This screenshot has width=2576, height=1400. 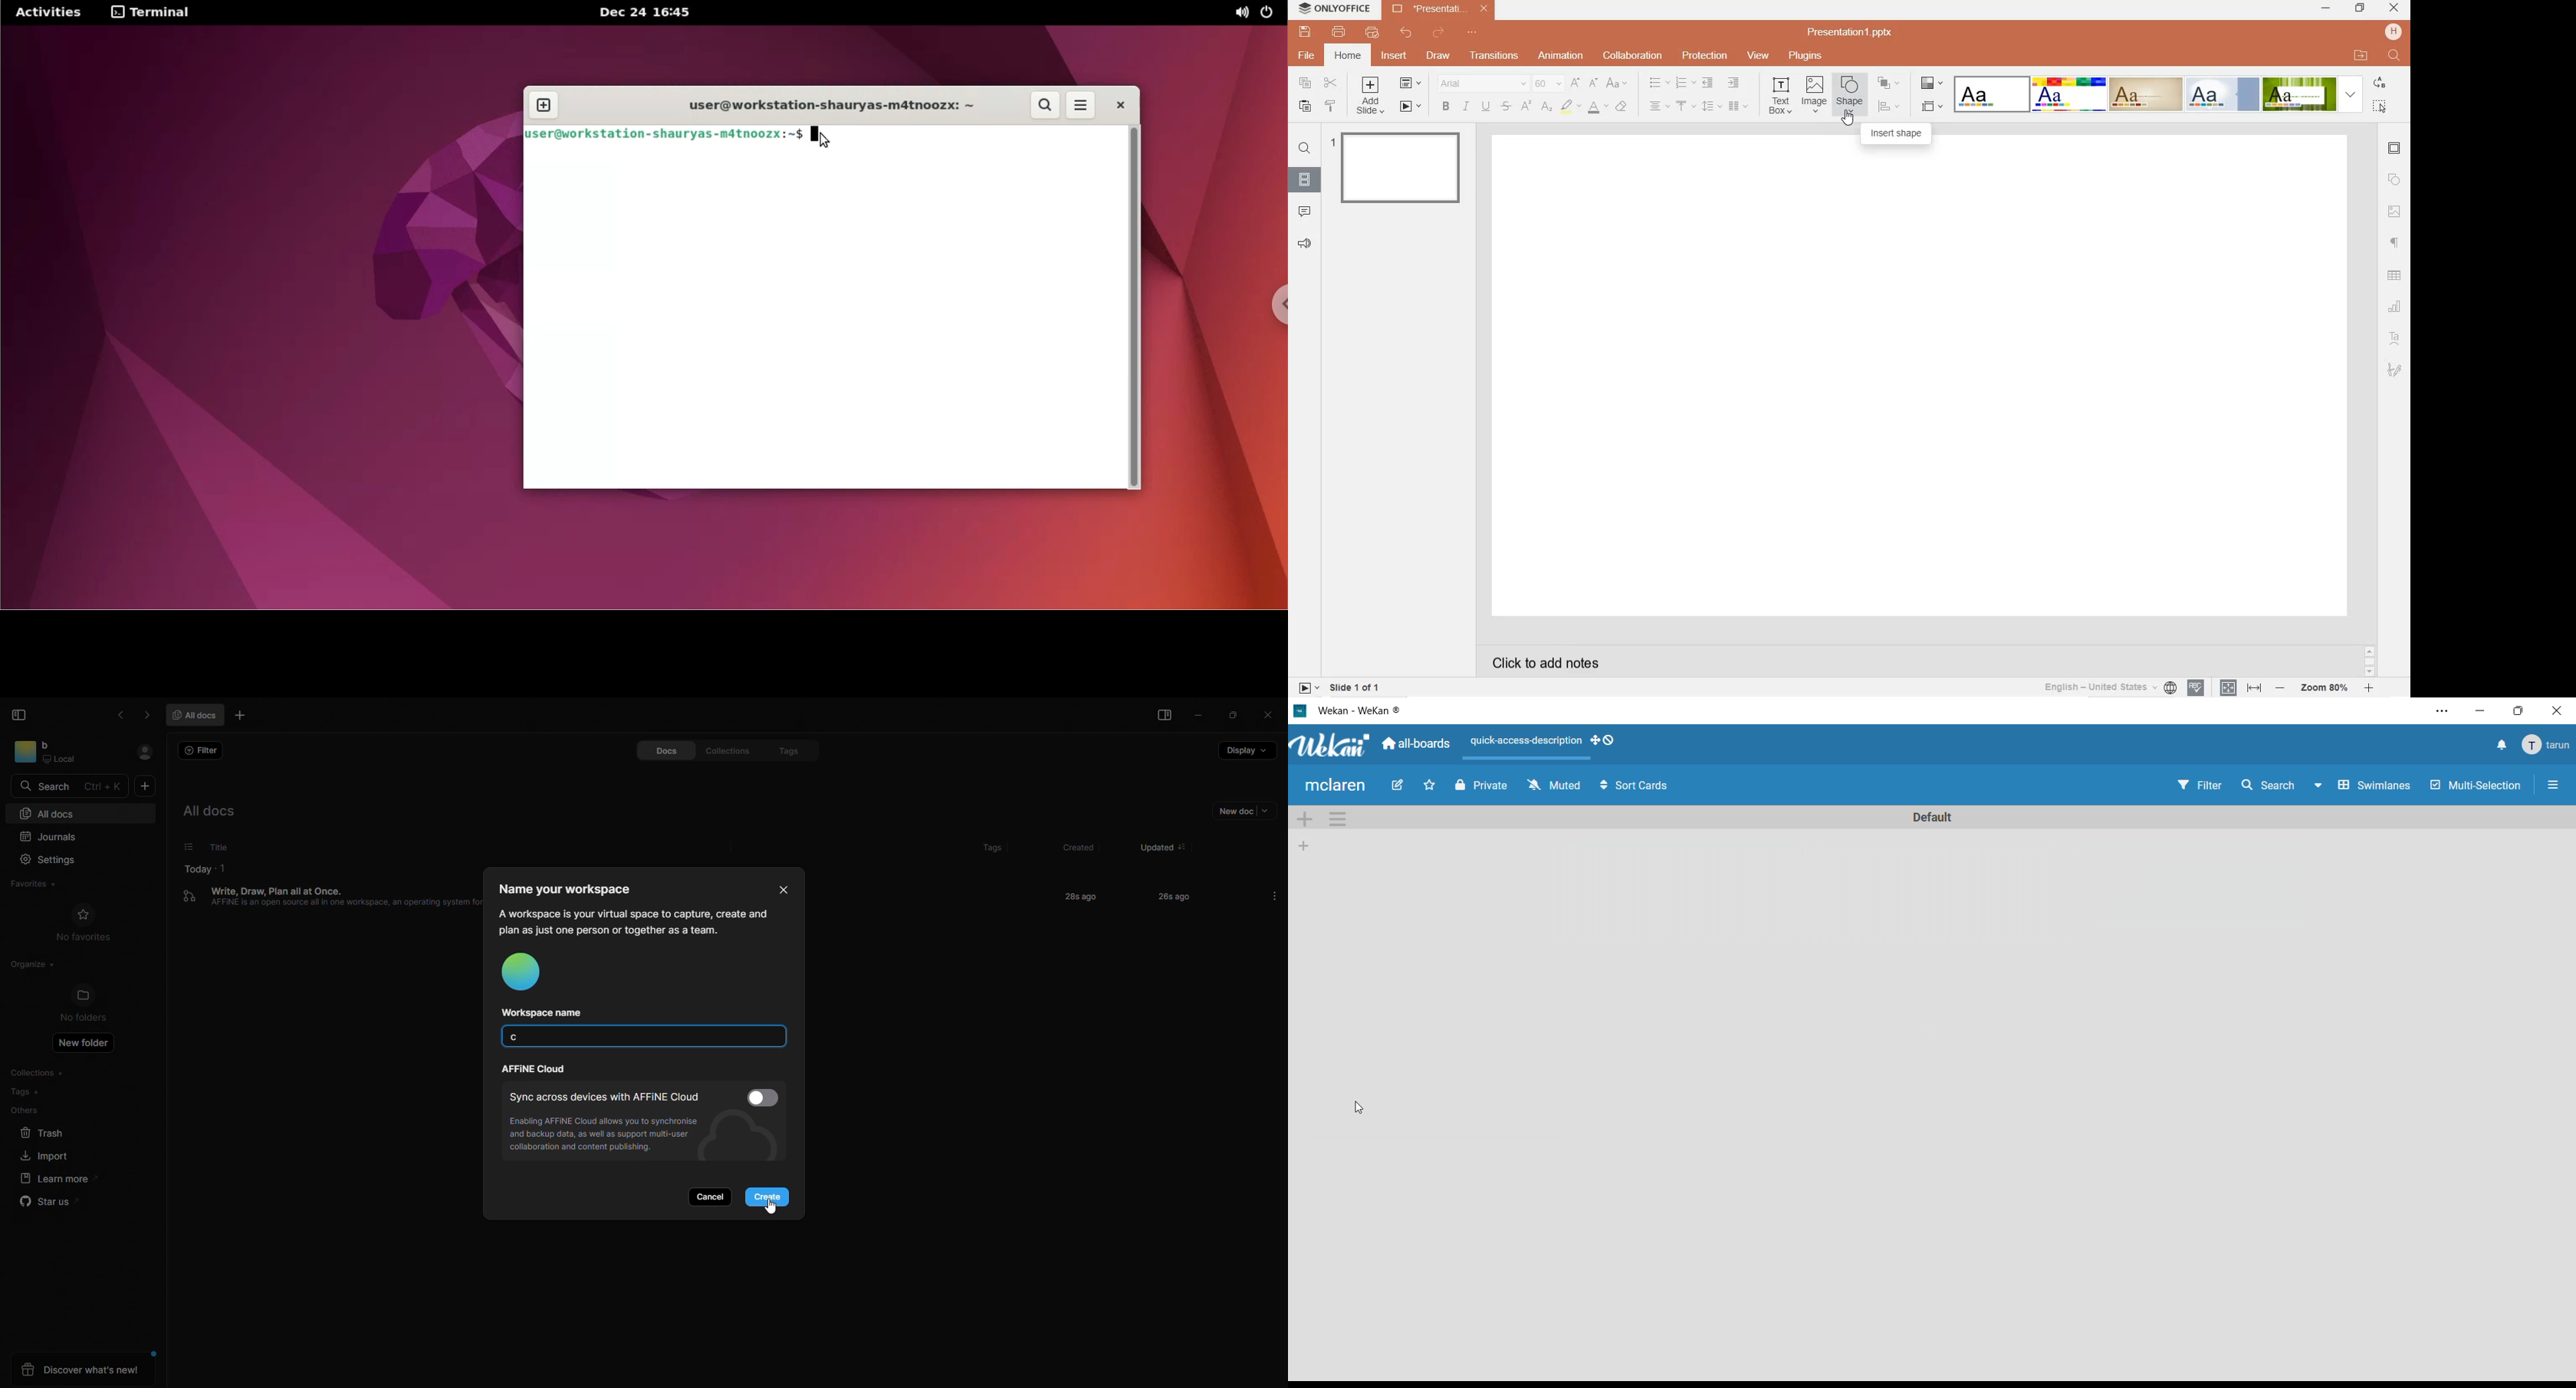 What do you see at coordinates (2196, 785) in the screenshot?
I see `filter` at bounding box center [2196, 785].